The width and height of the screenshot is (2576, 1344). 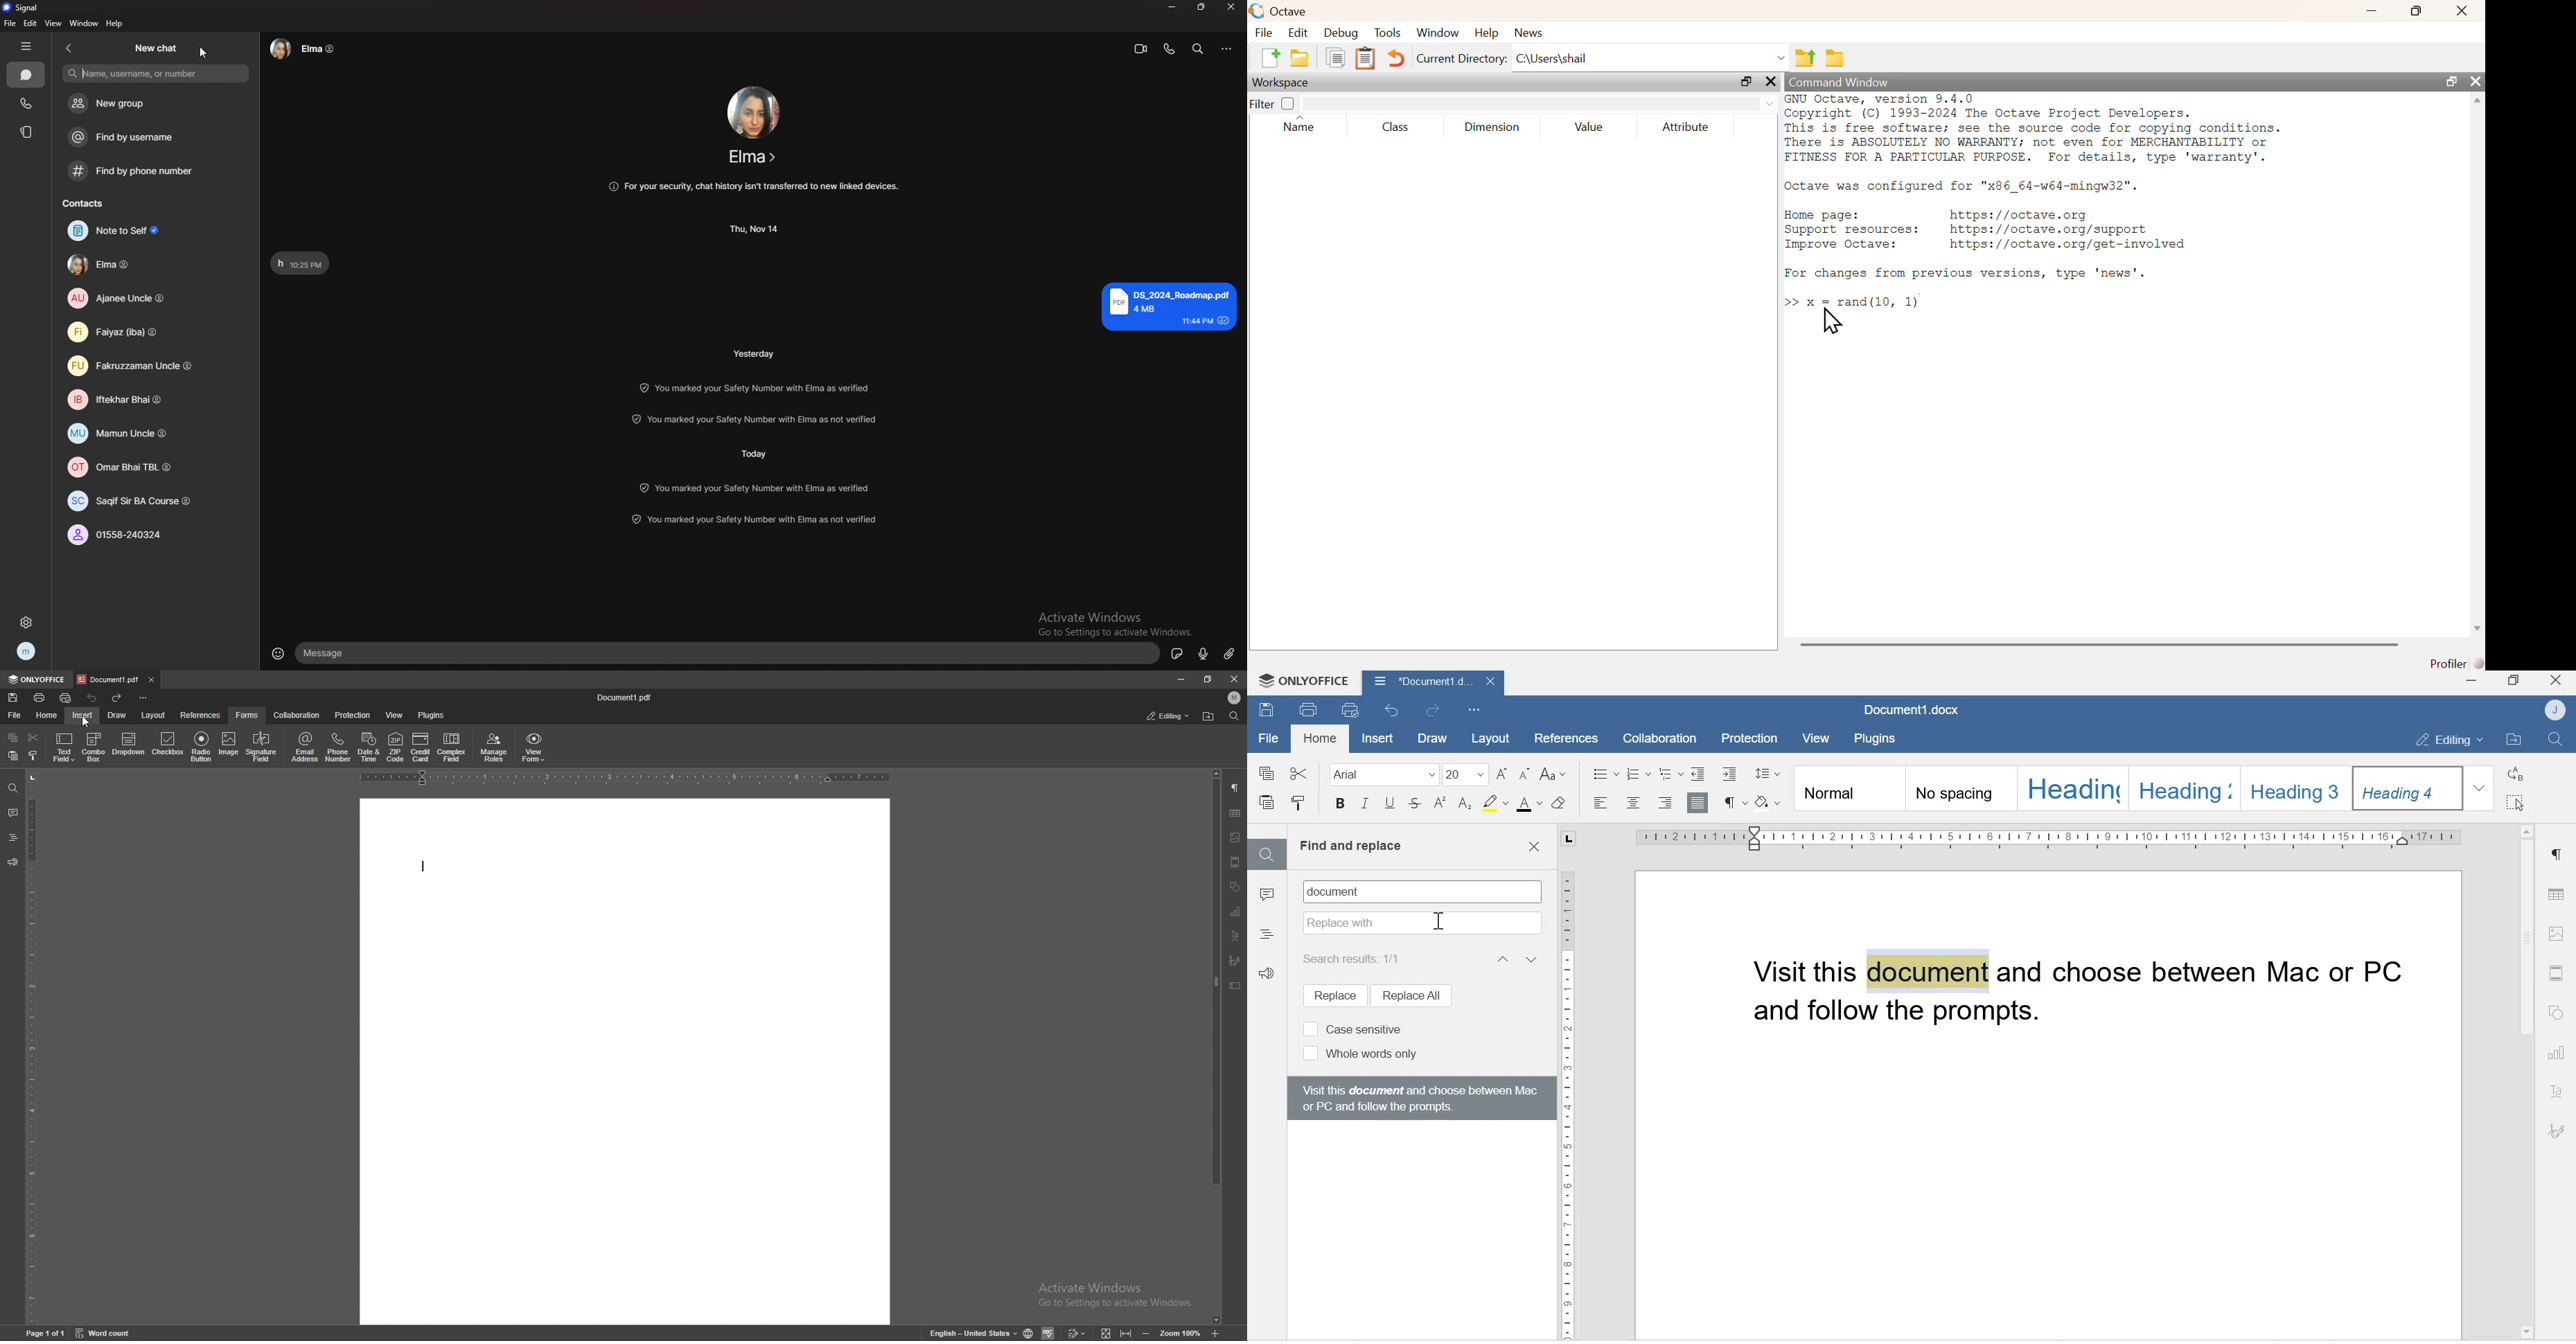 What do you see at coordinates (1419, 1097) in the screenshot?
I see `Visit this document and choose between Mac or PC and follow the prompts.` at bounding box center [1419, 1097].